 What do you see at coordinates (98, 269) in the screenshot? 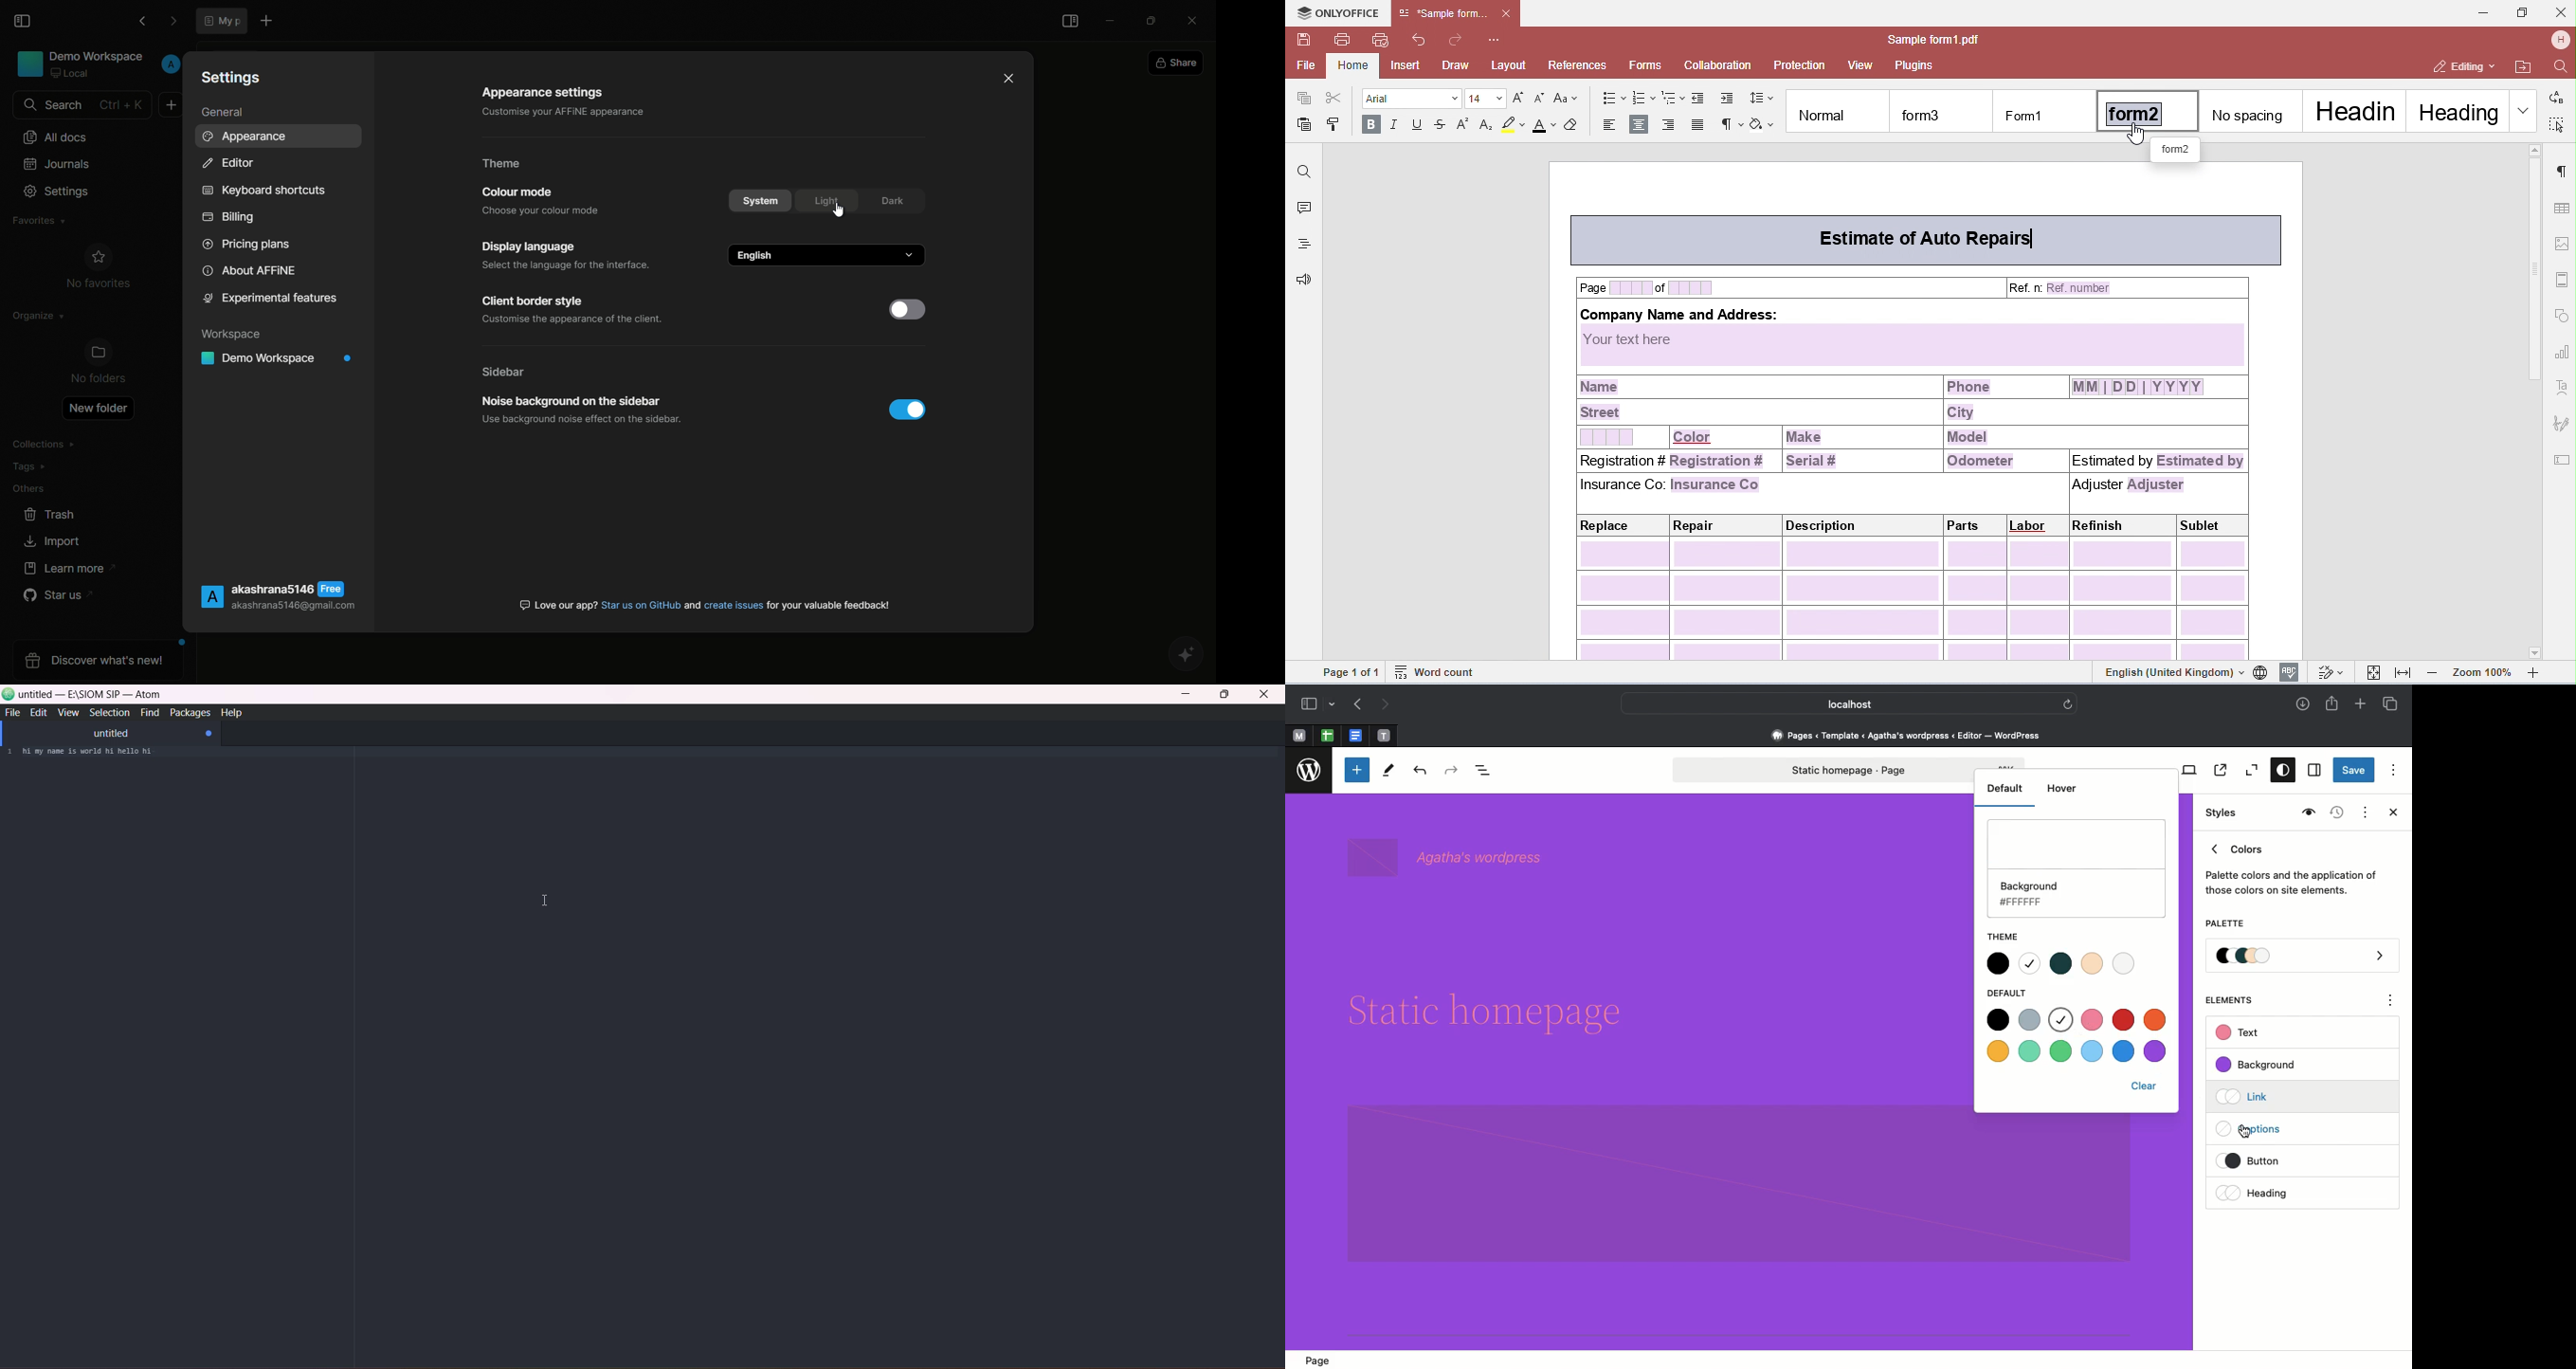
I see `no favorites` at bounding box center [98, 269].